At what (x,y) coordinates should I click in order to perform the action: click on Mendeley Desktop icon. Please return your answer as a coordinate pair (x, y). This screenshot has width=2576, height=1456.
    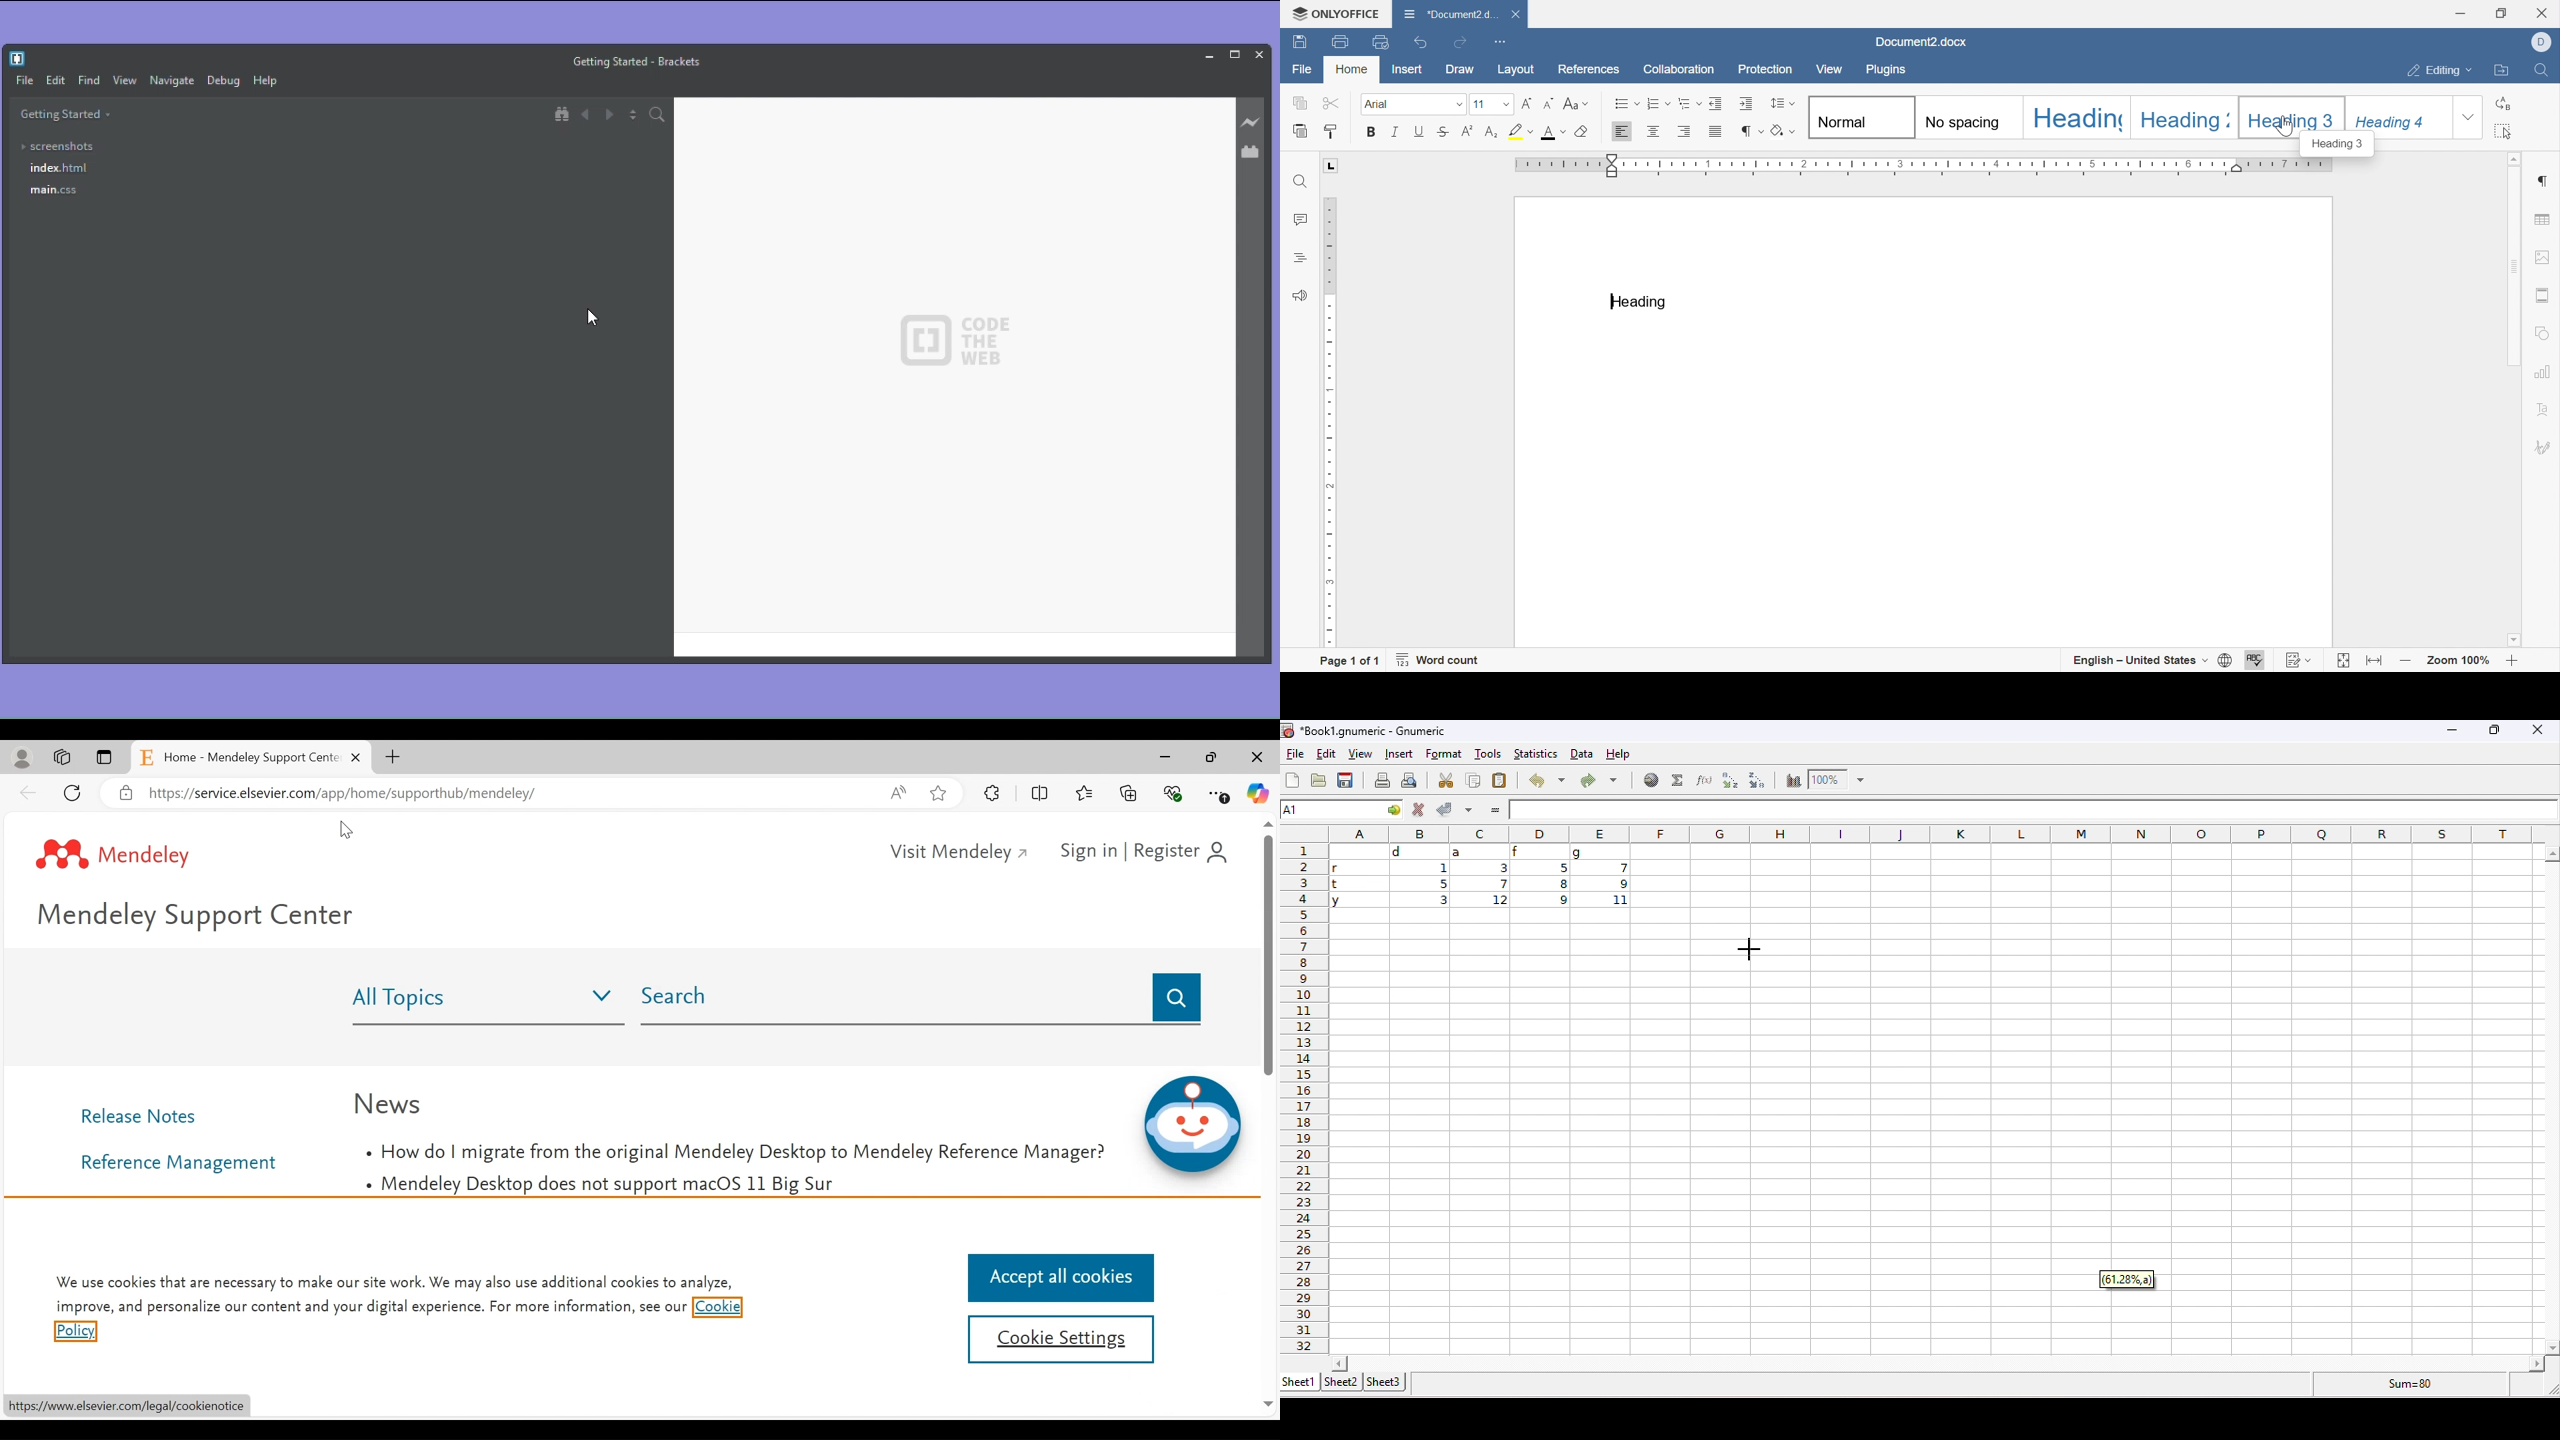
    Looking at the image, I should click on (114, 855).